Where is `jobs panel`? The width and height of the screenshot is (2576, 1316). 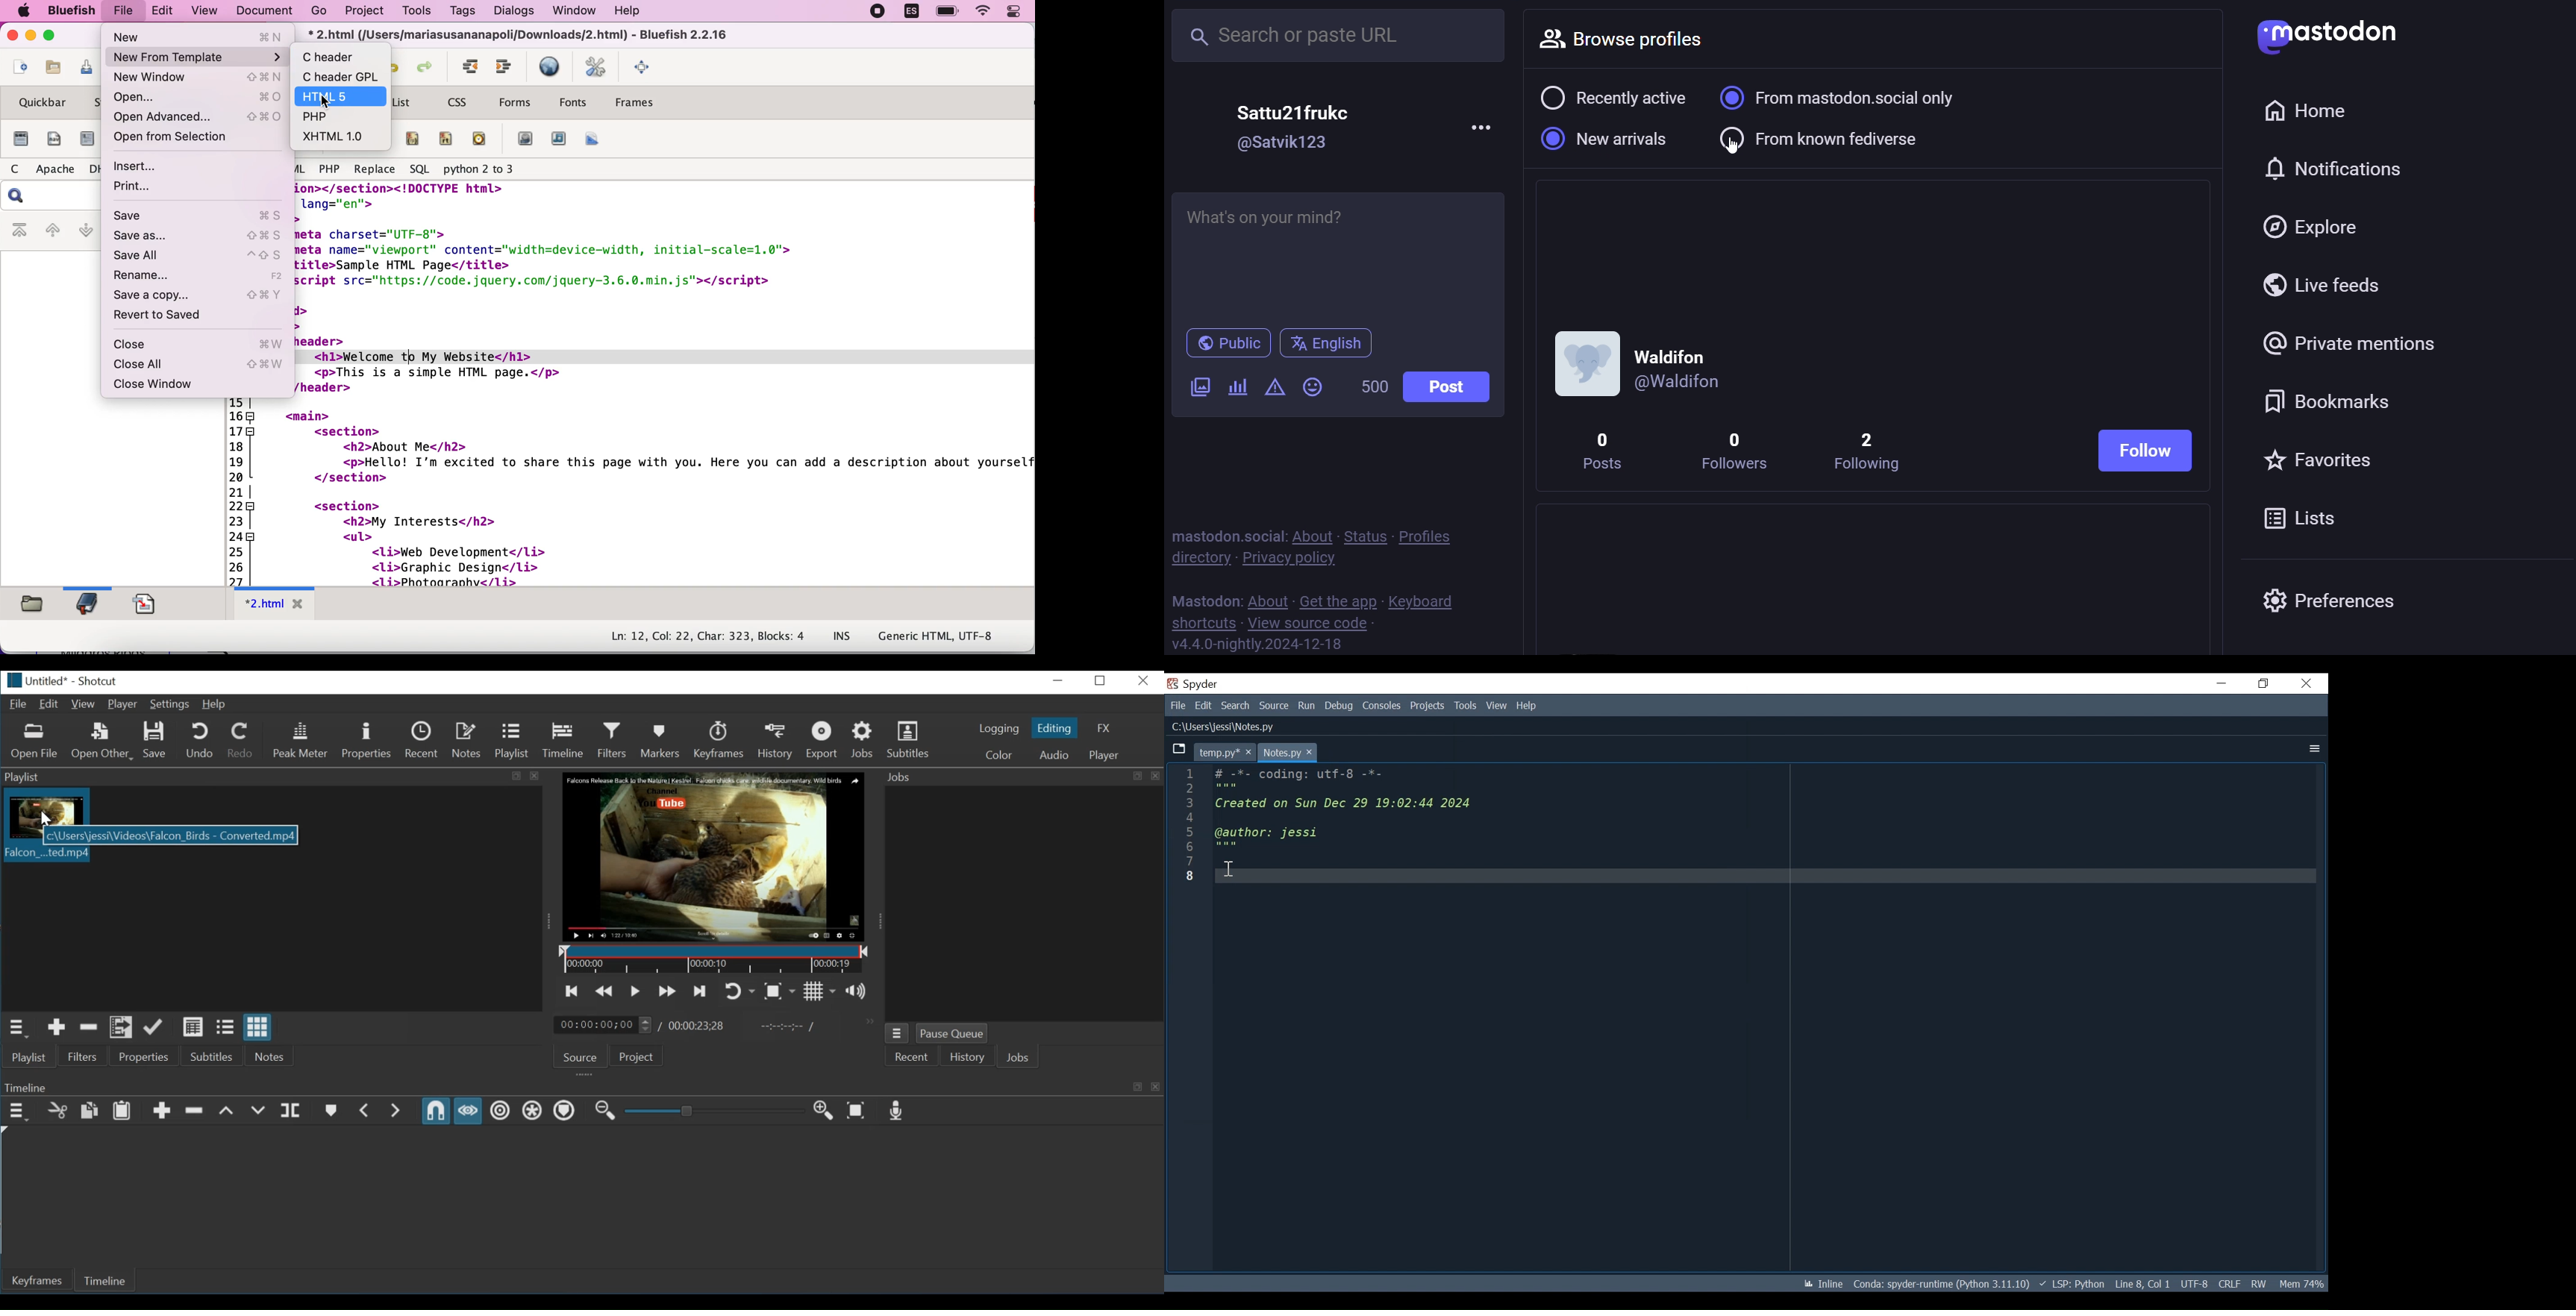
jobs panel is located at coordinates (1024, 902).